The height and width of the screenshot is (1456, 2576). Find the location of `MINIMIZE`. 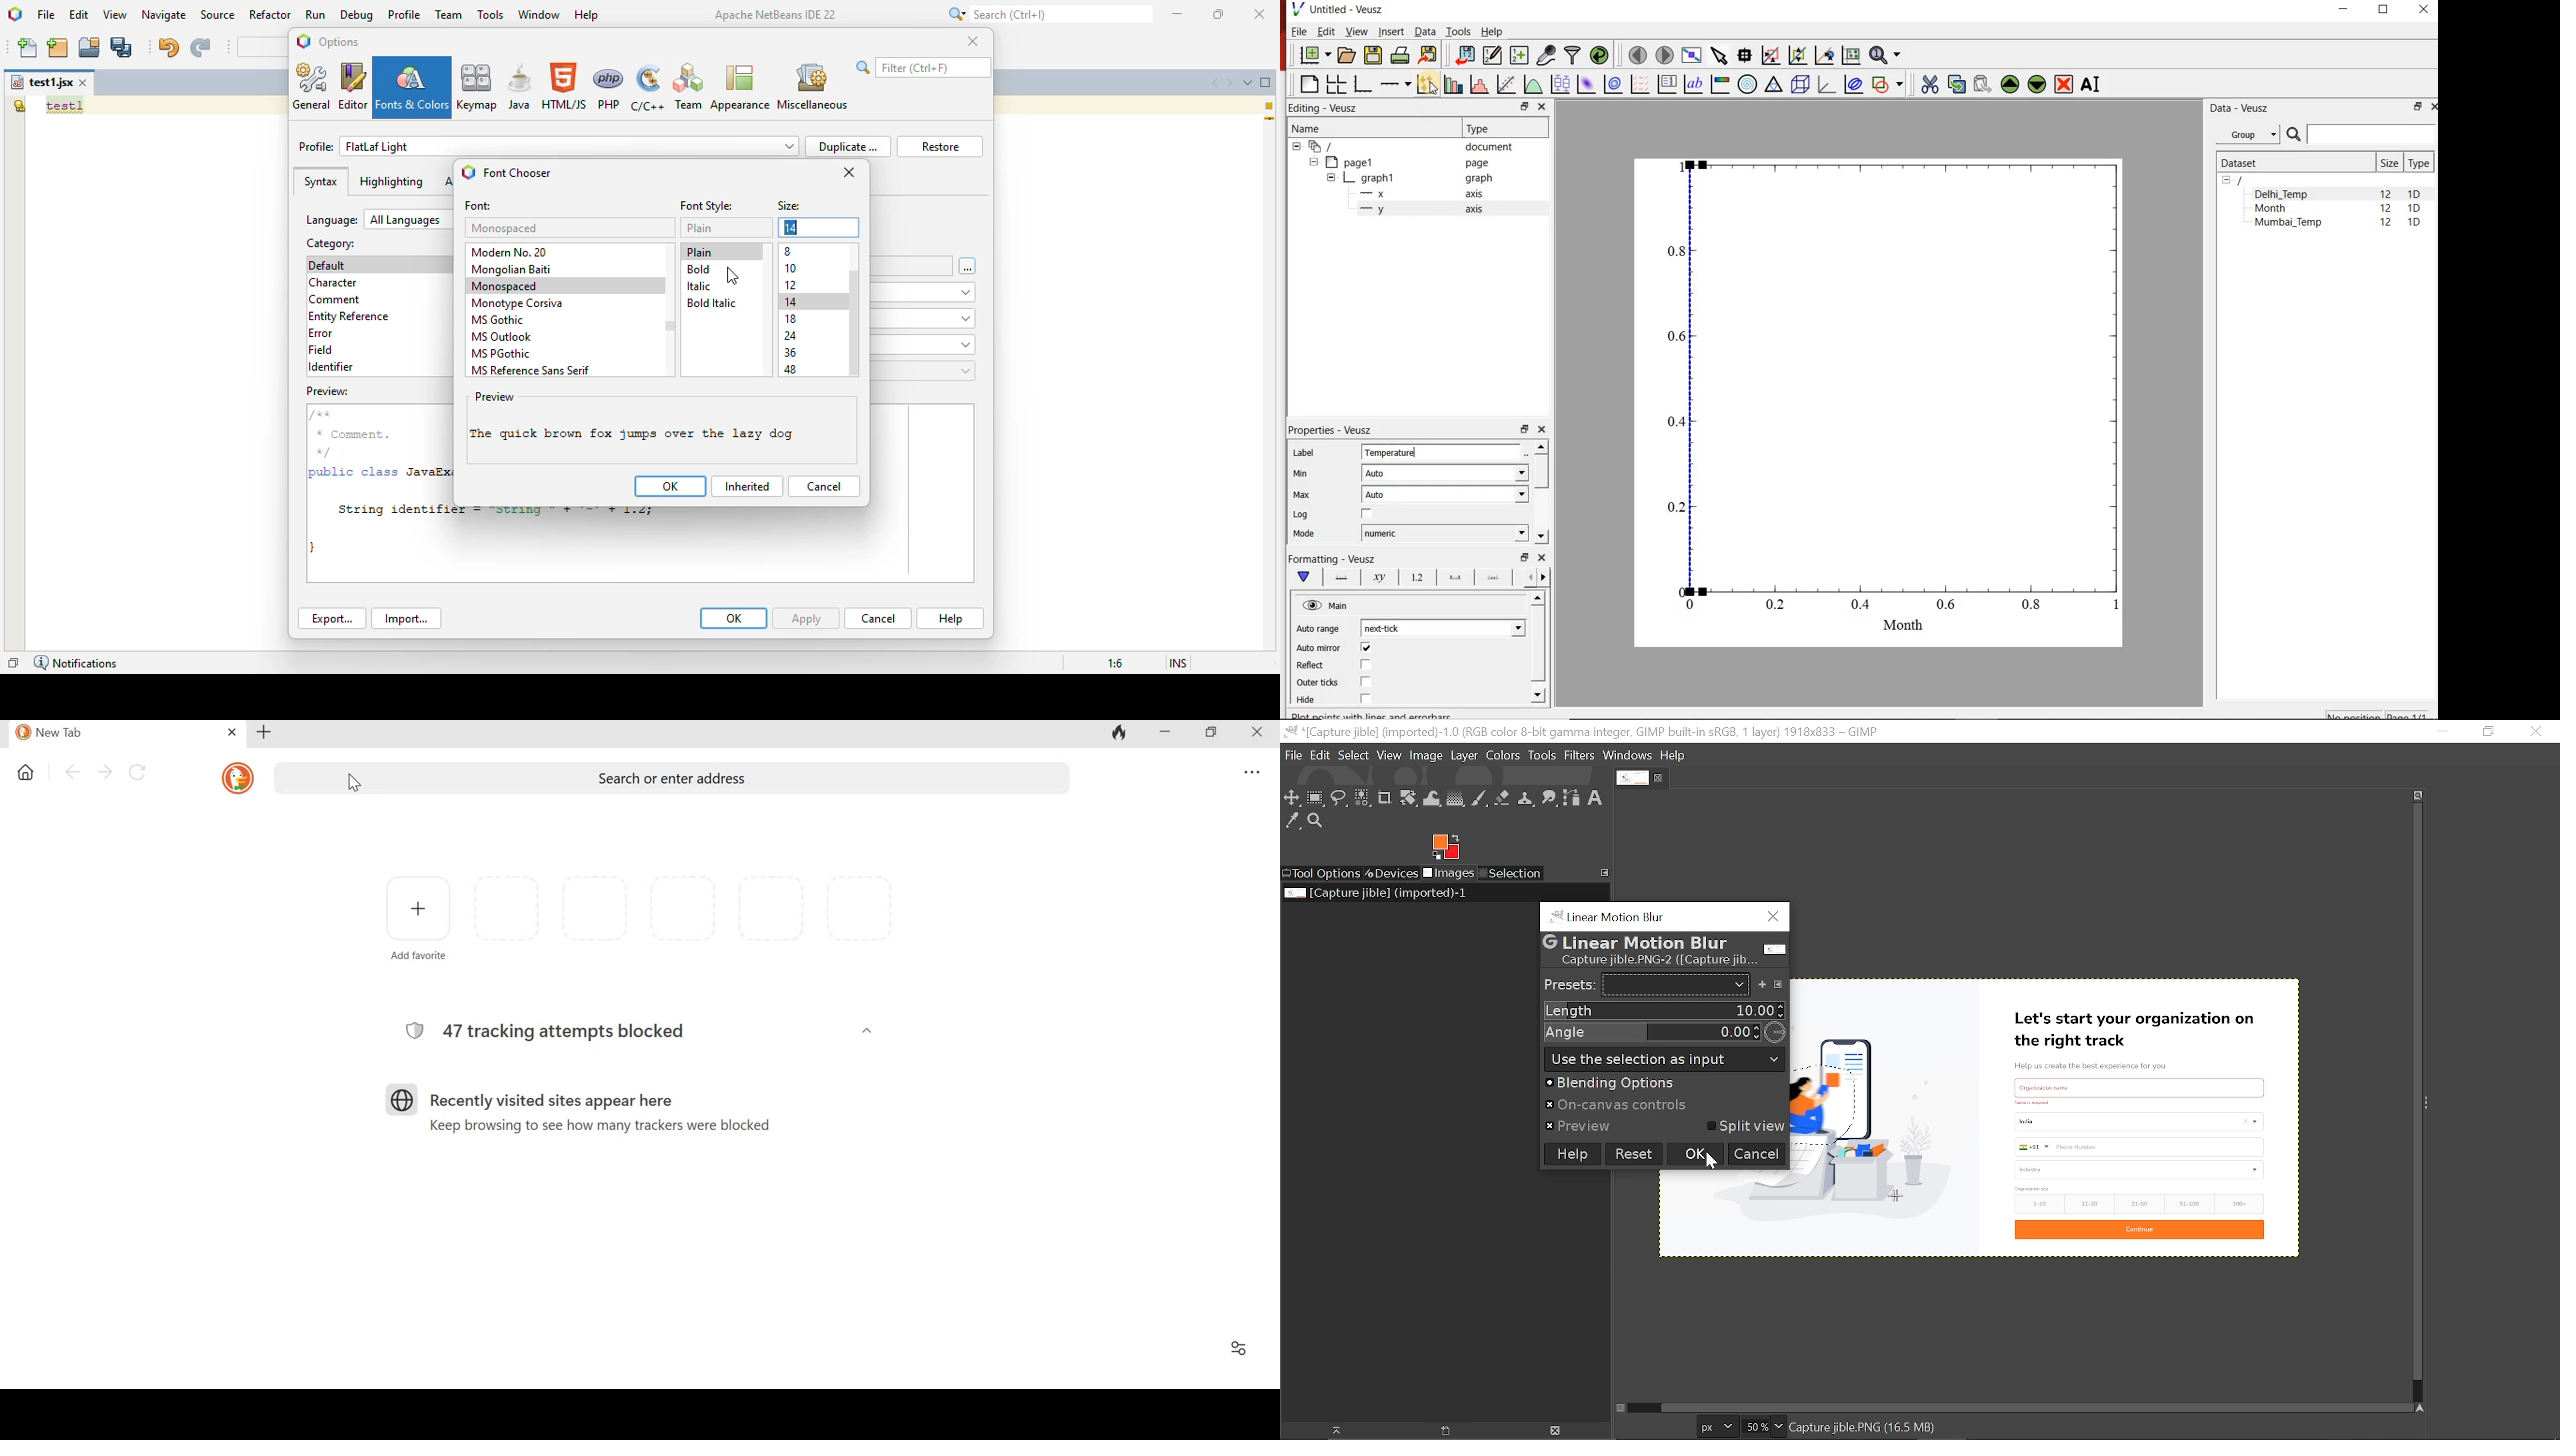

MINIMIZE is located at coordinates (2345, 10).